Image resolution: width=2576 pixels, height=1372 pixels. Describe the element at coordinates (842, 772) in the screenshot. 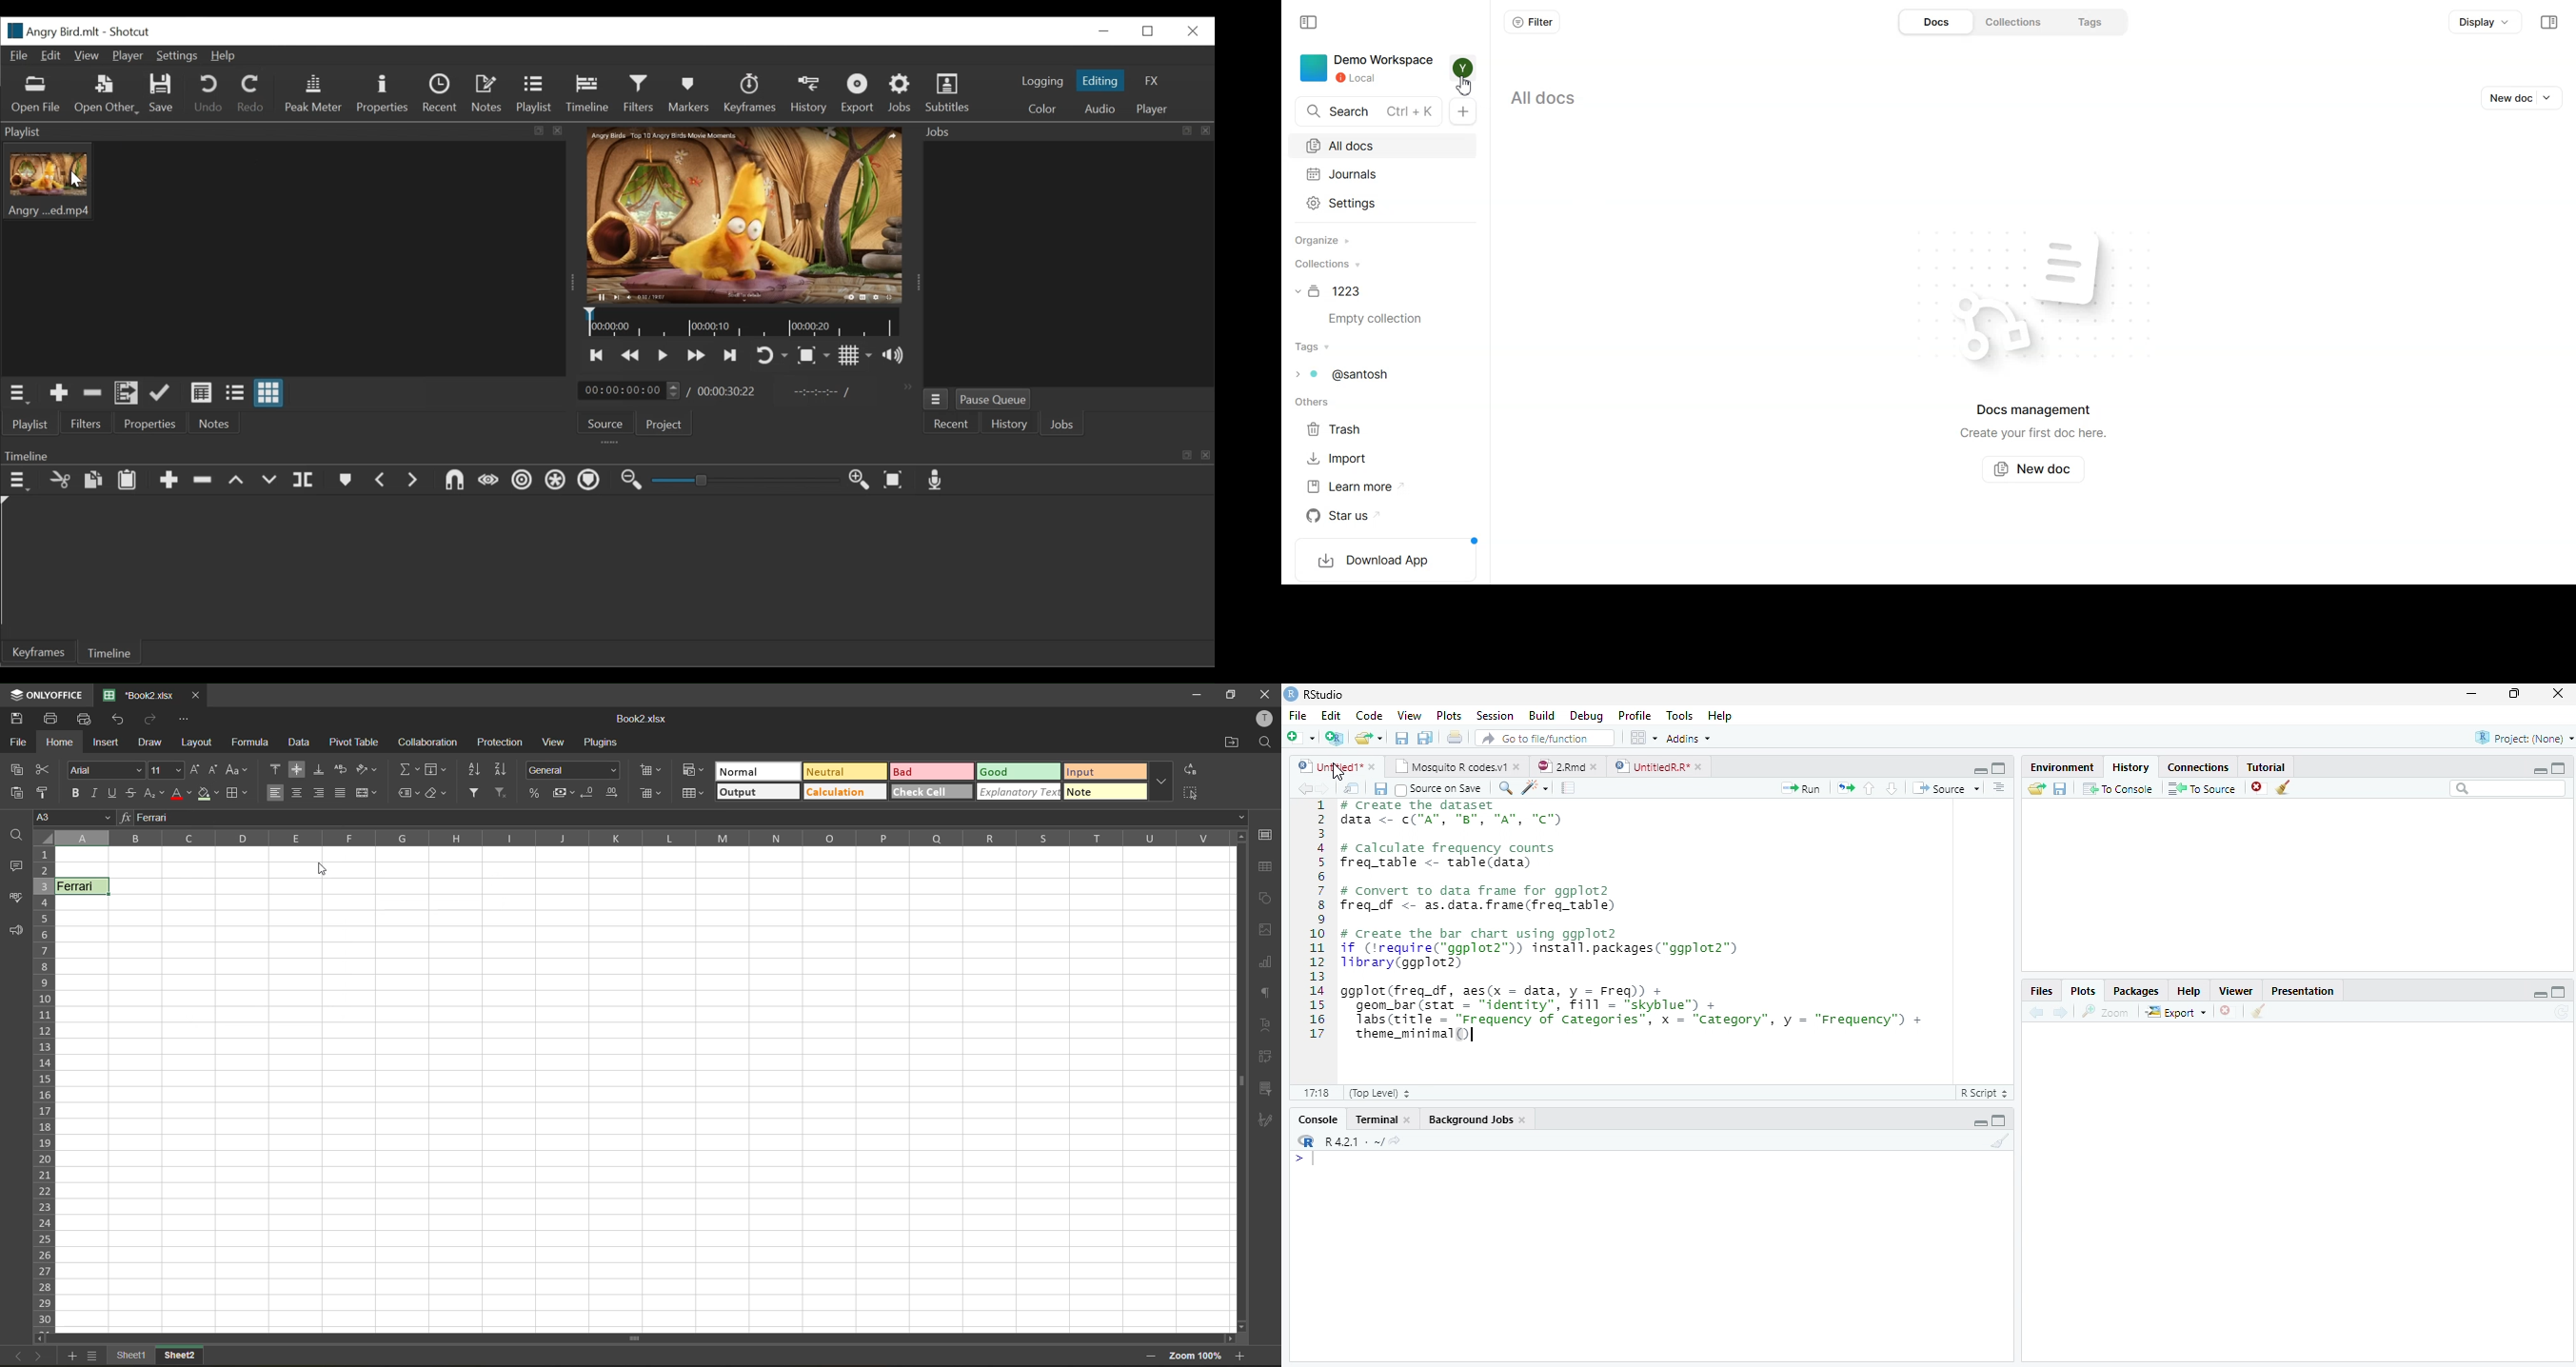

I see `neutral` at that location.